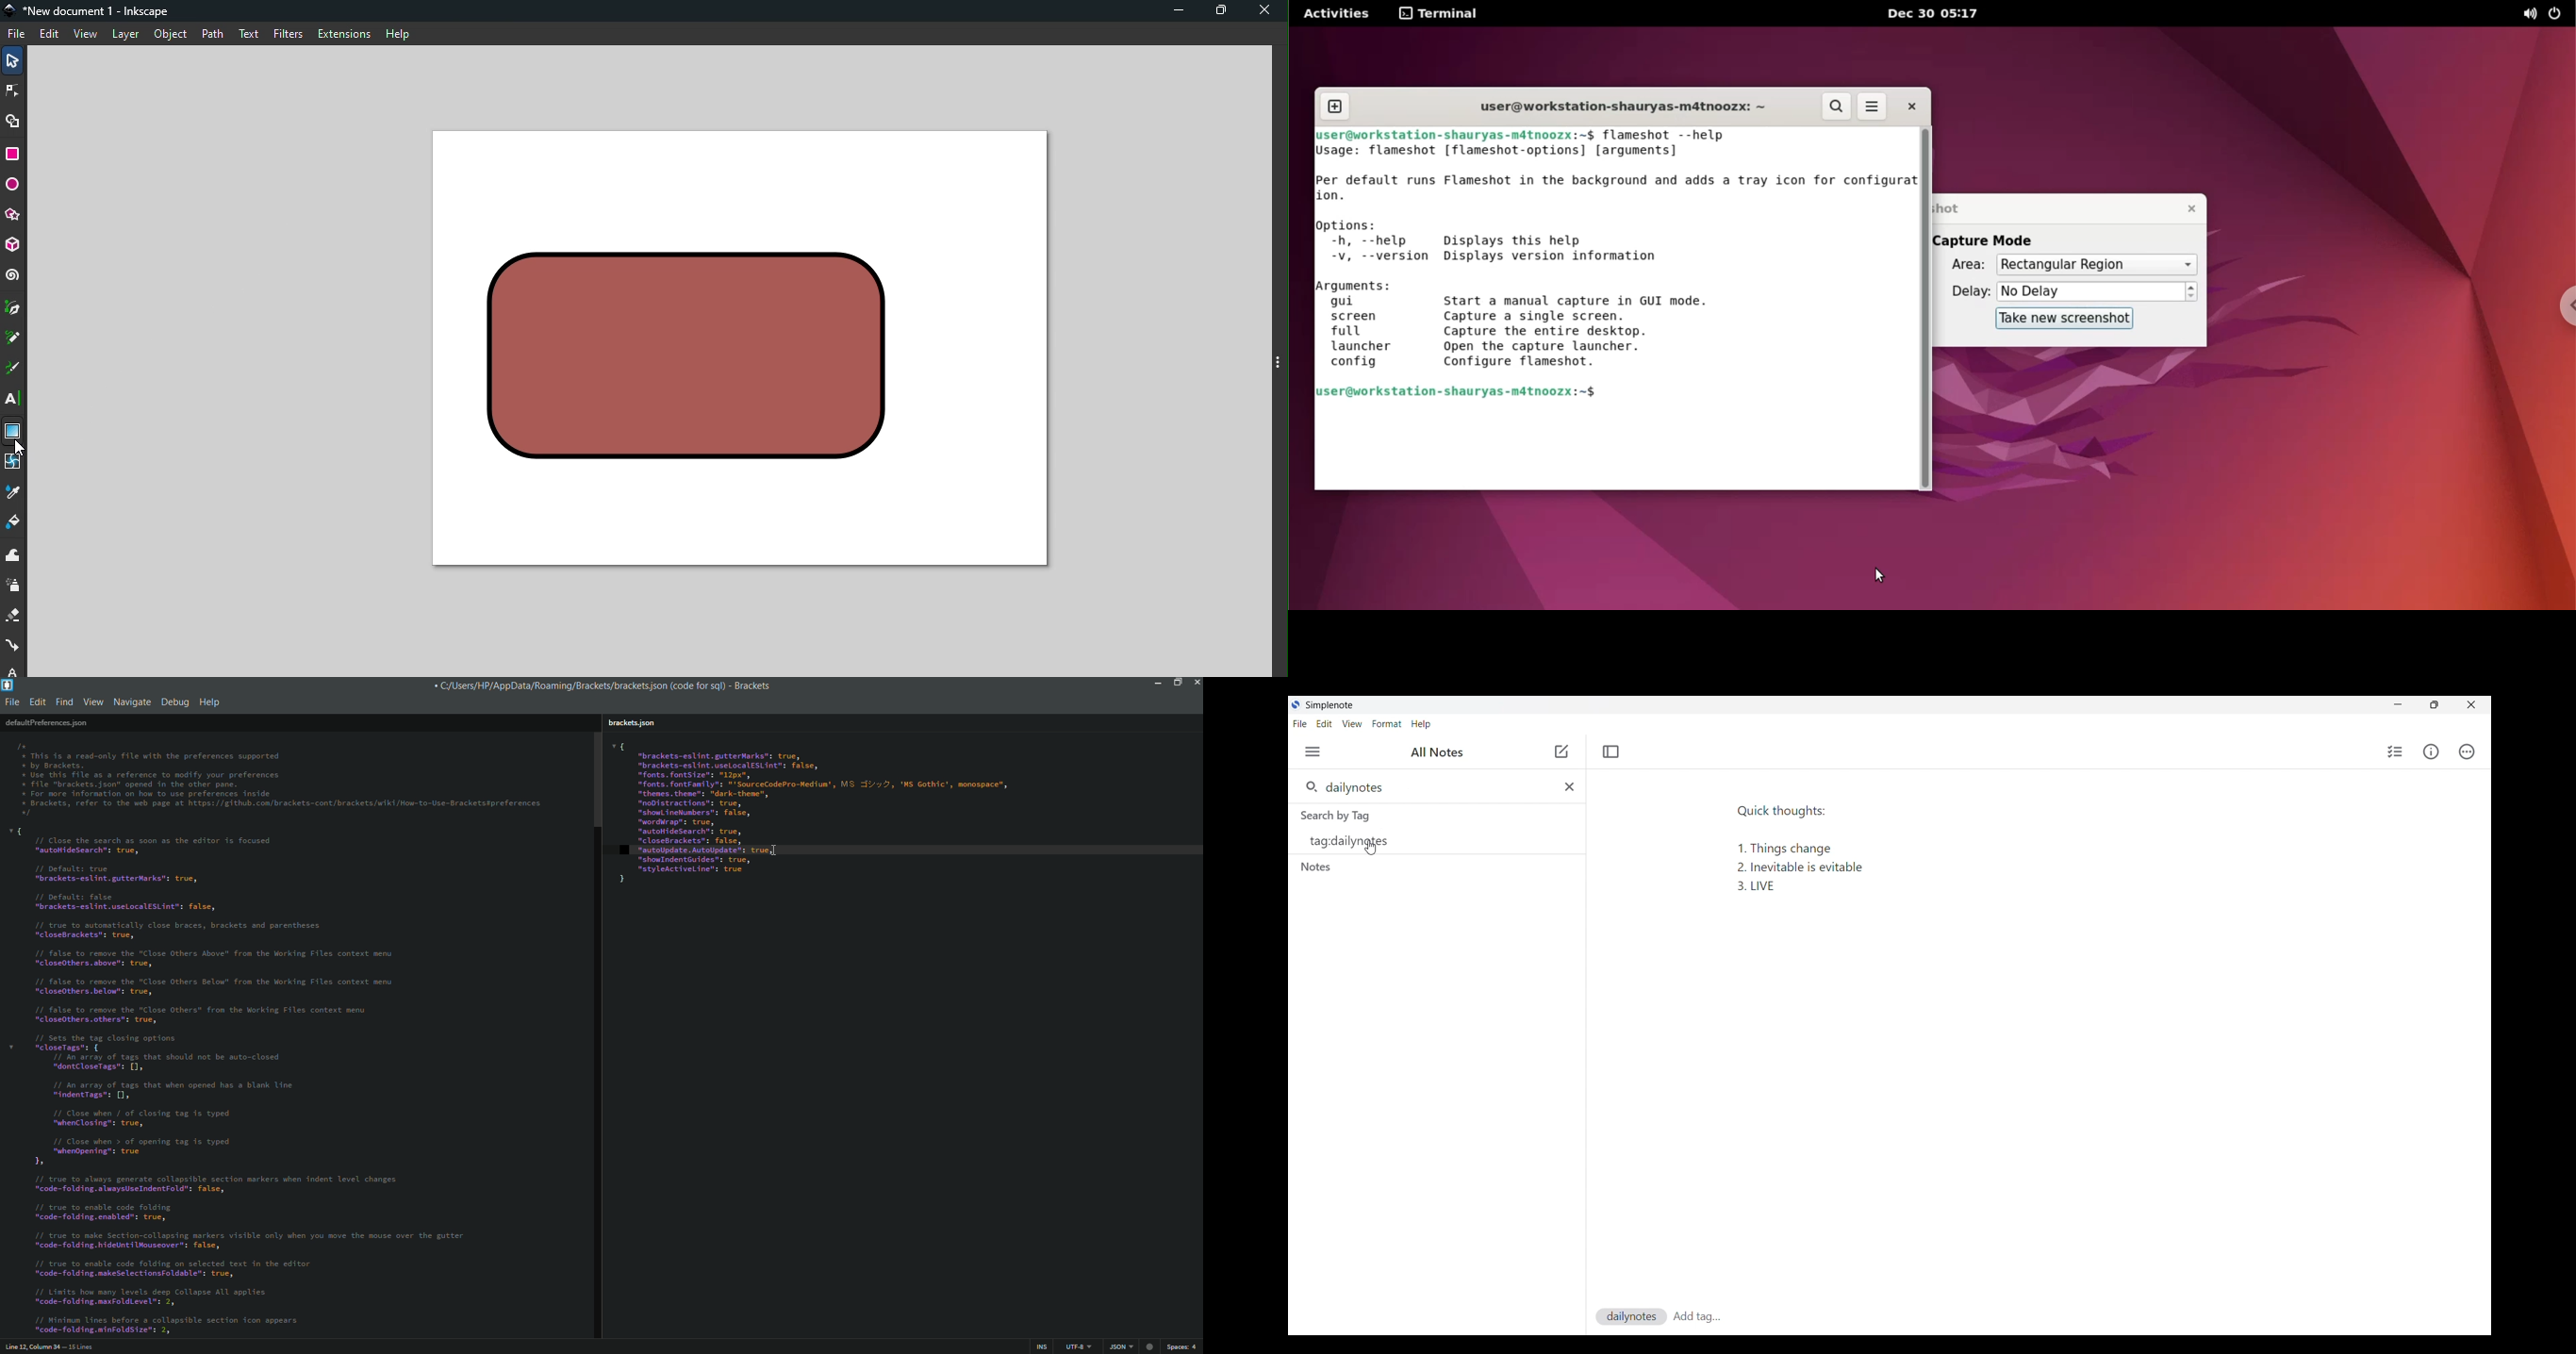 This screenshot has height=1372, width=2576. Describe the element at coordinates (38, 702) in the screenshot. I see `edit menu` at that location.